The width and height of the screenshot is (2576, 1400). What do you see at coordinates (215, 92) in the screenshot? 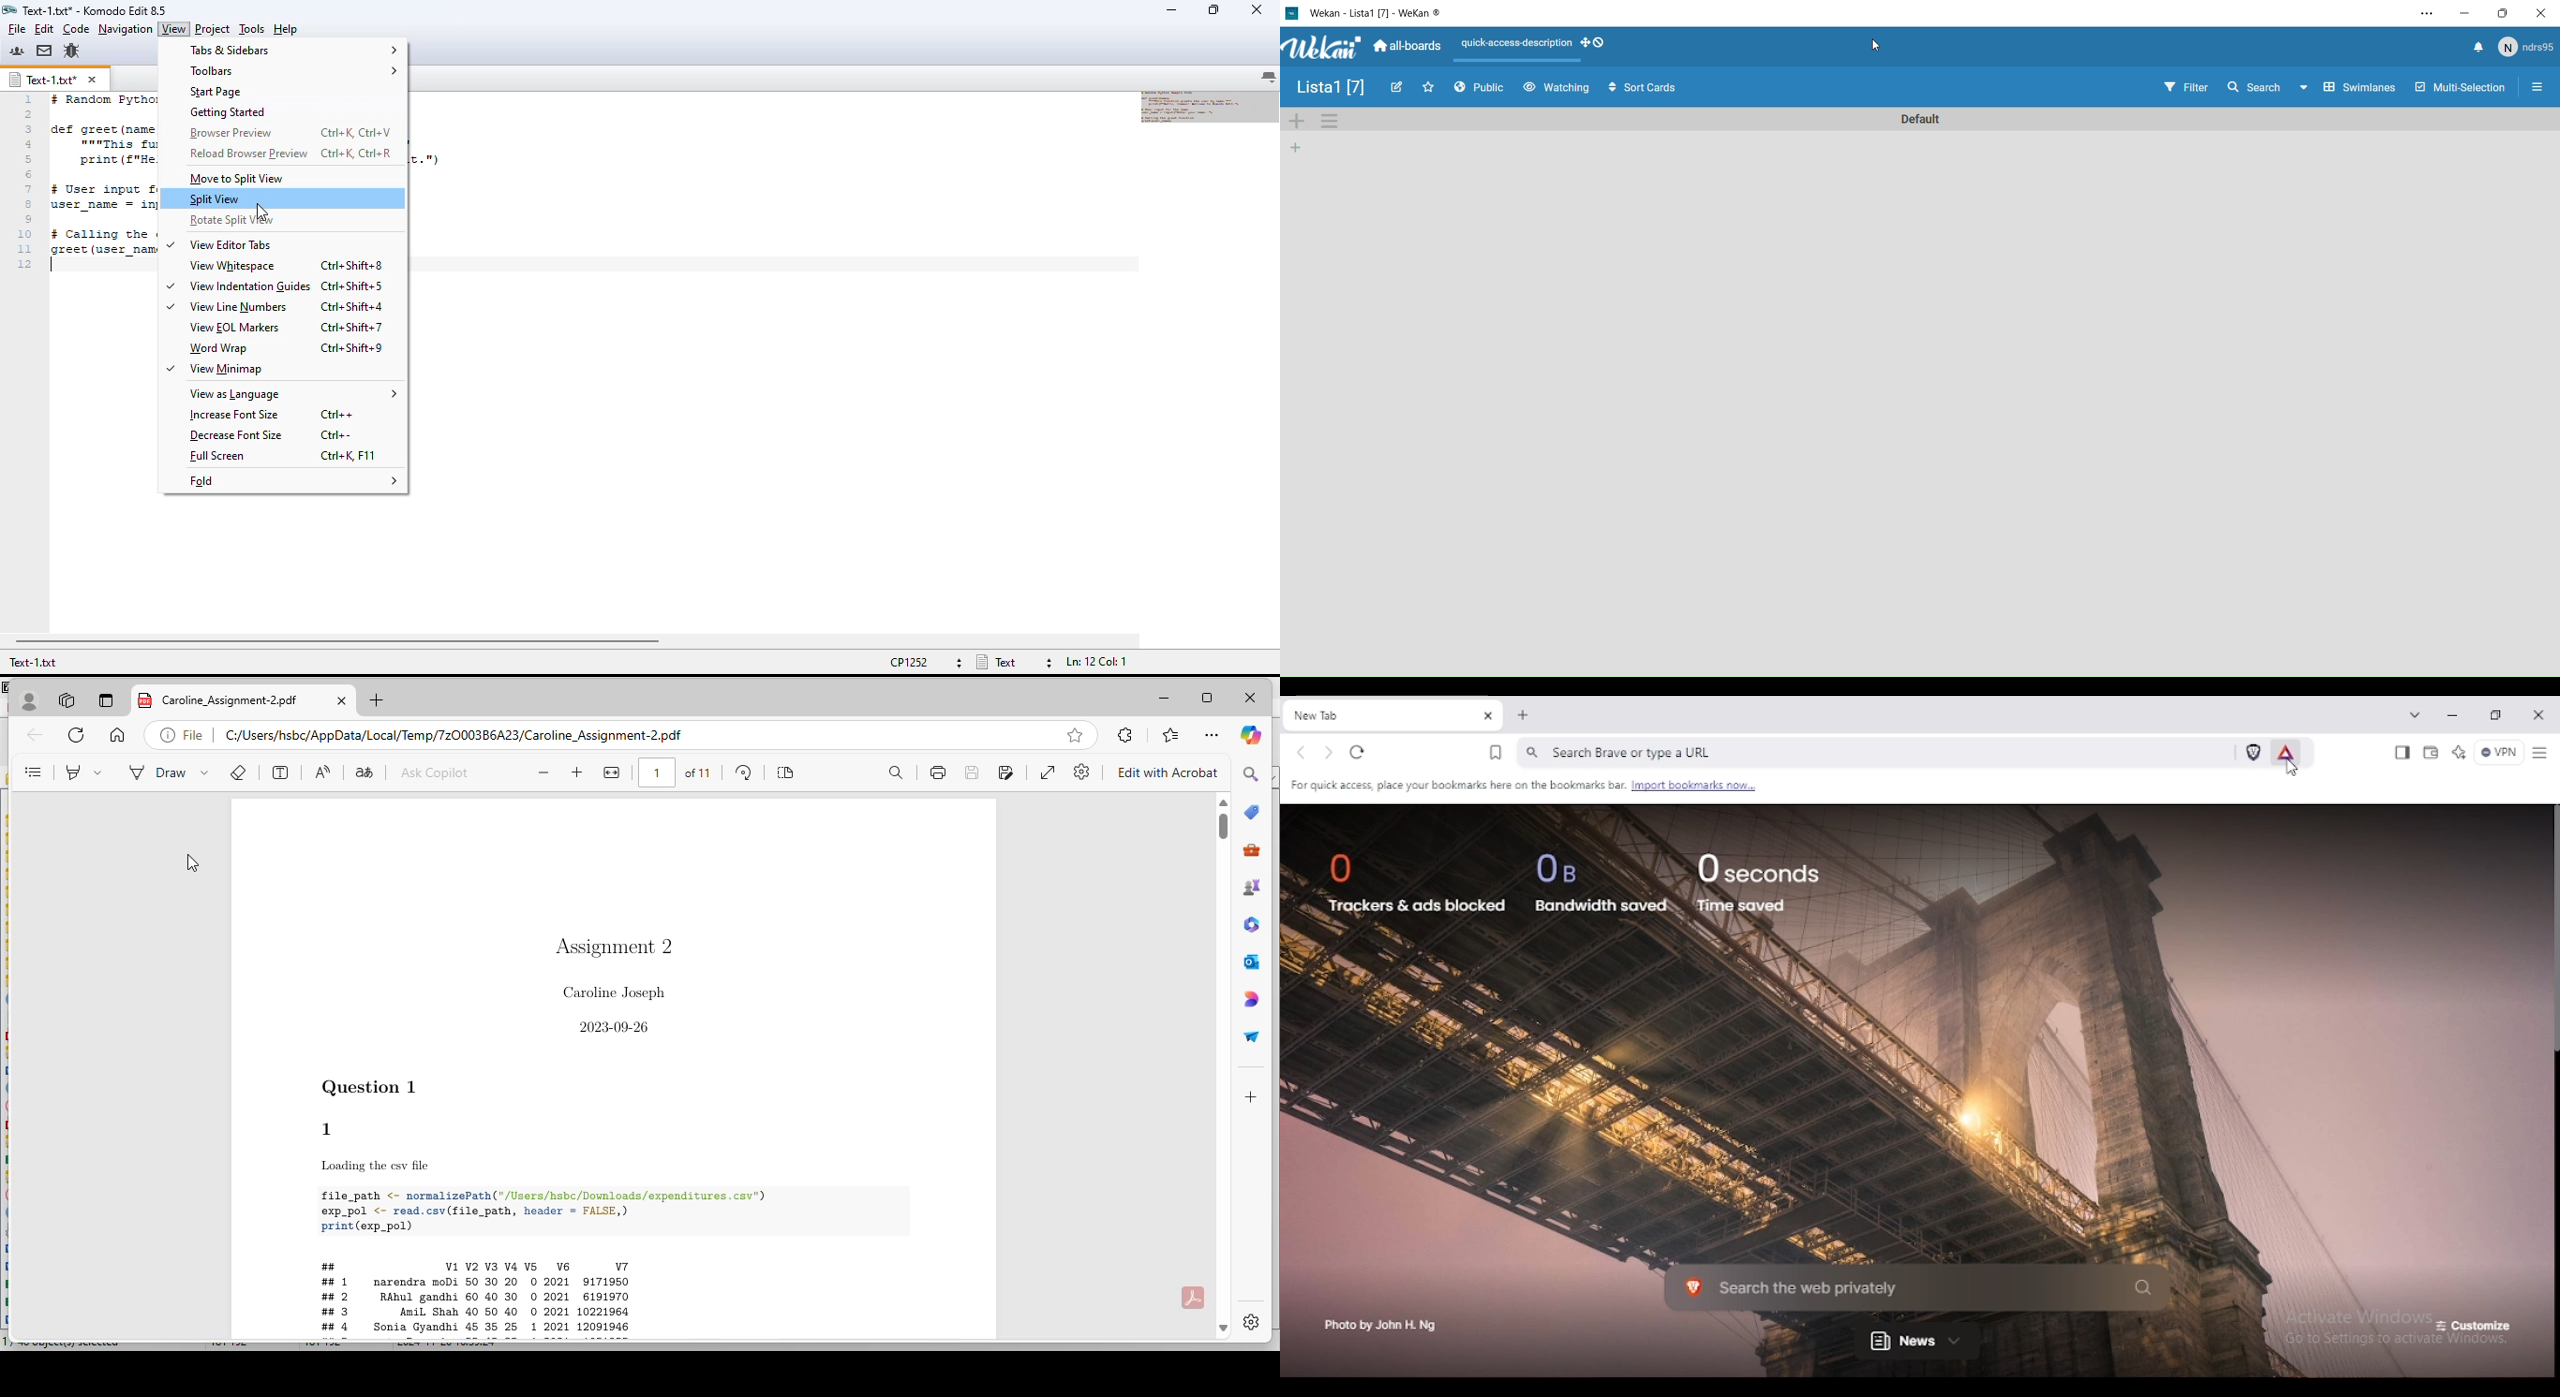
I see `start page` at bounding box center [215, 92].